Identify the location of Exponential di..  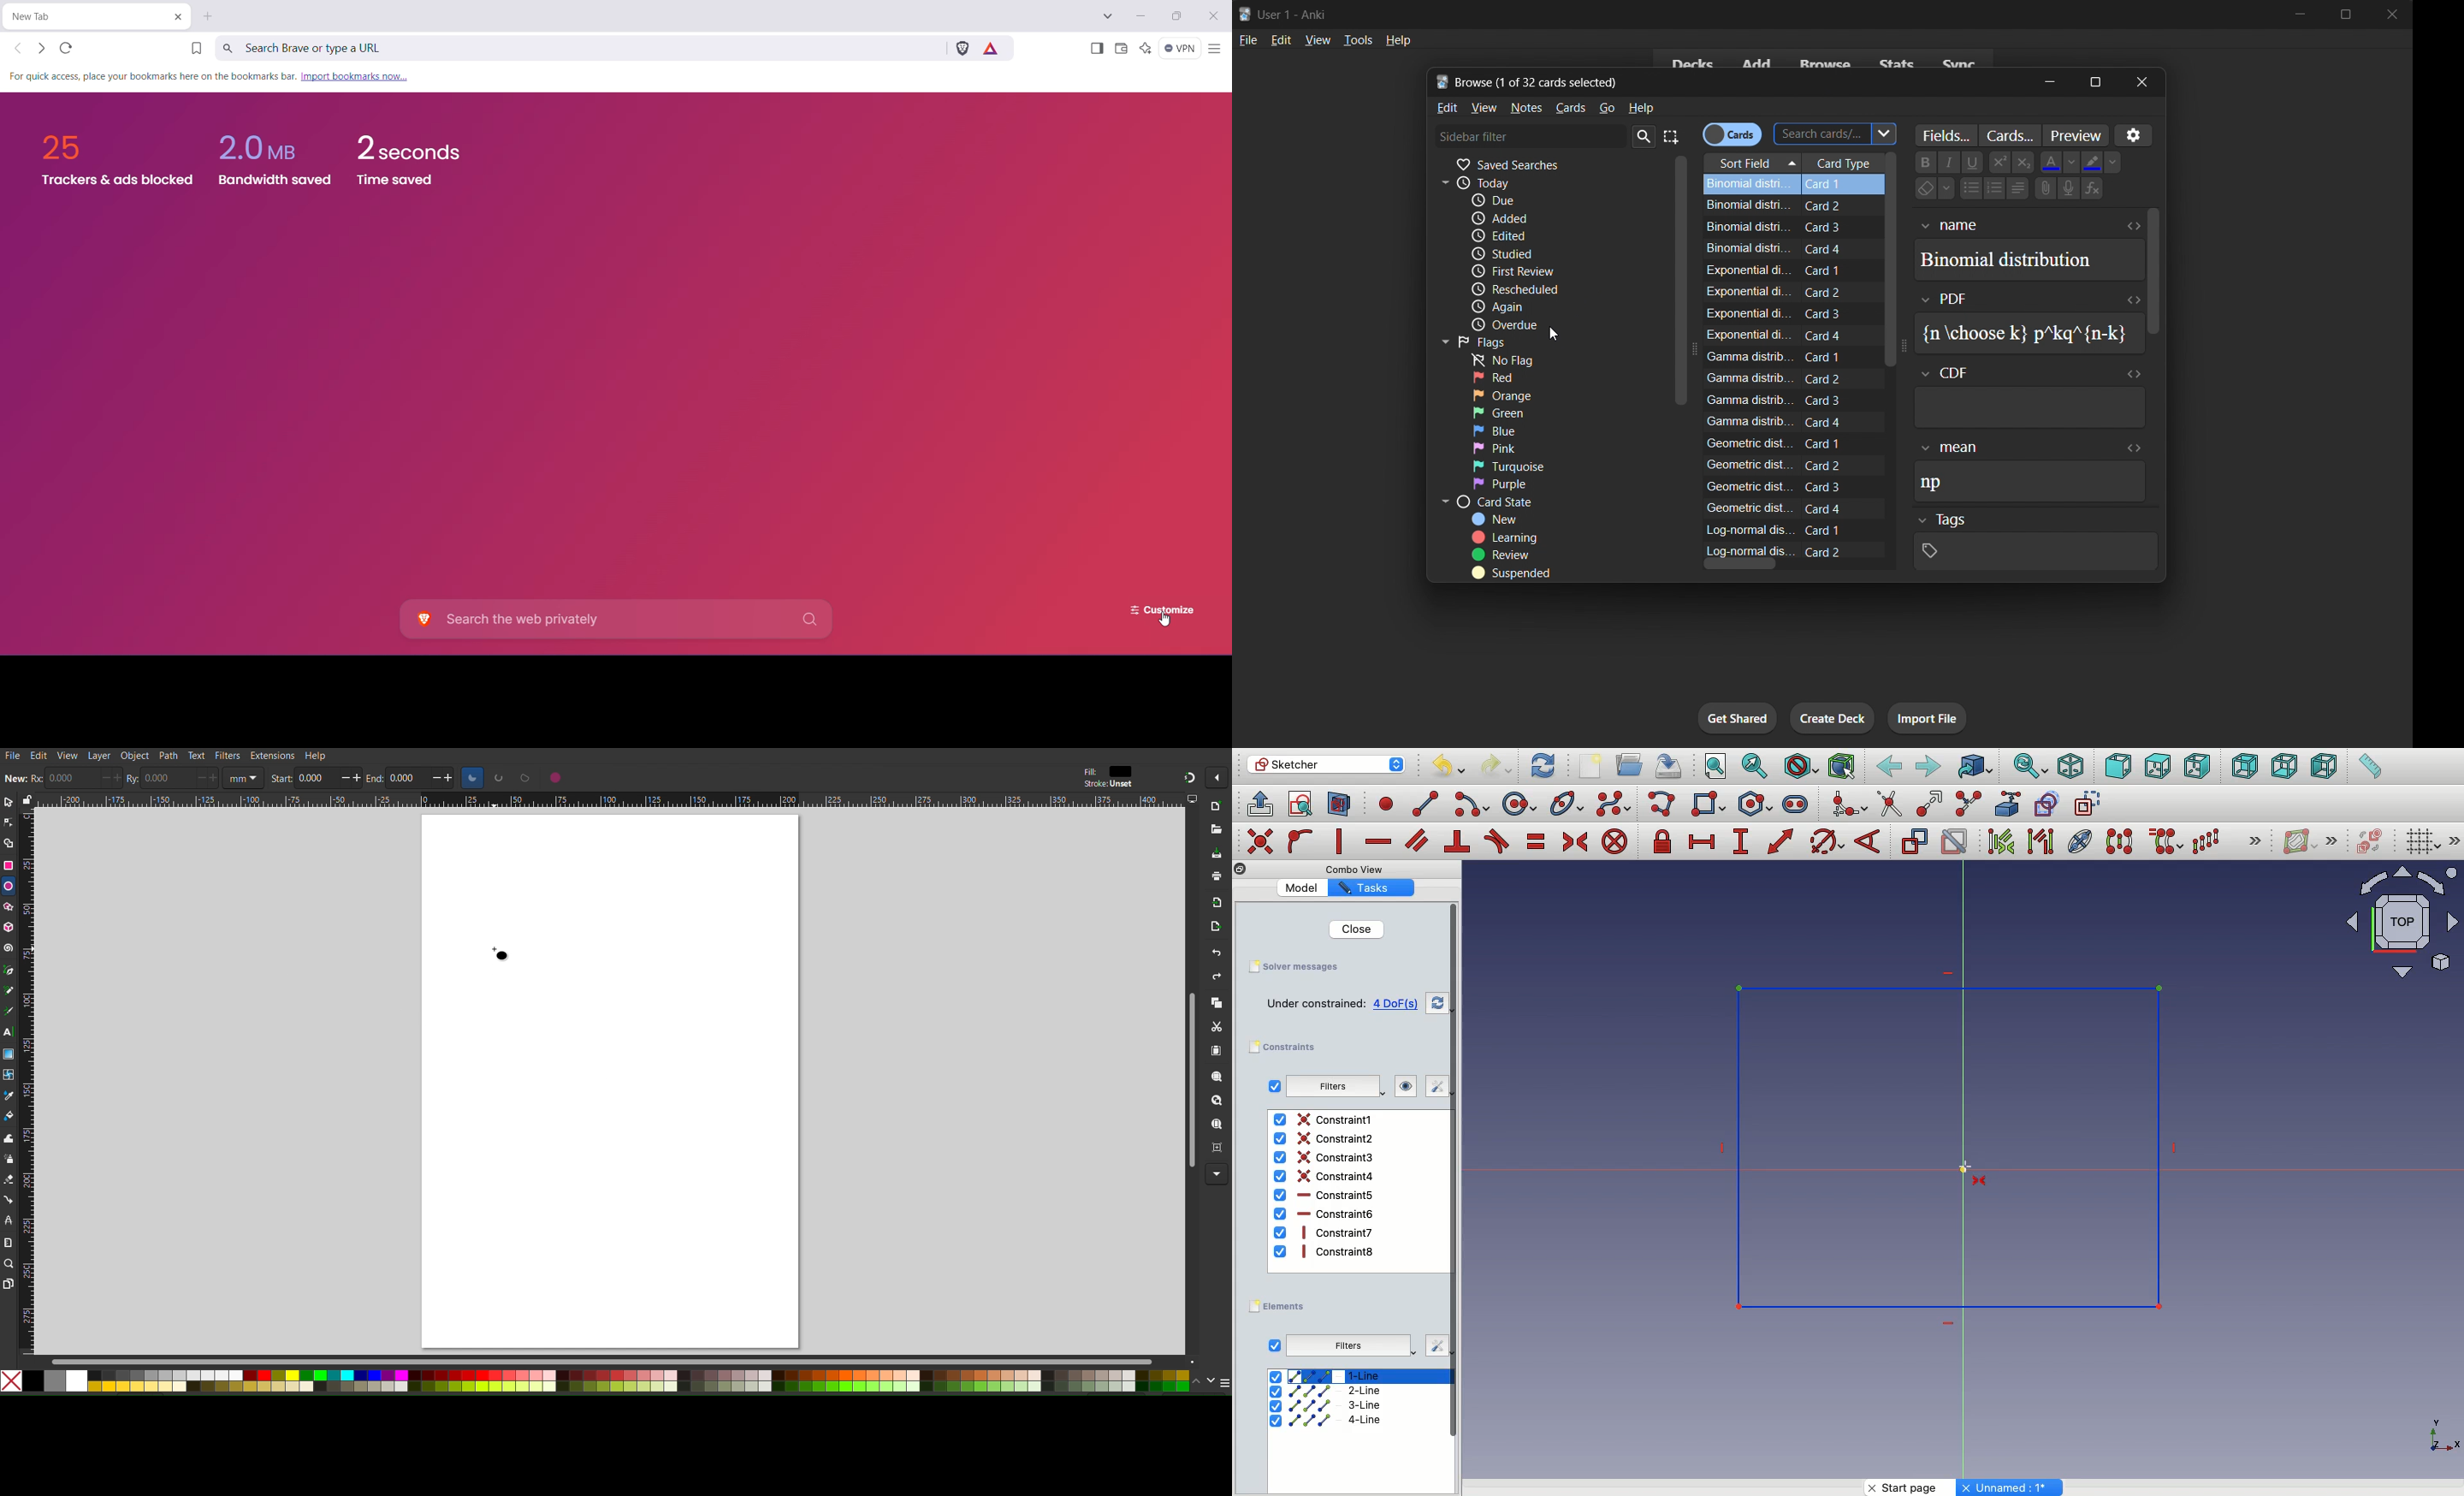
(1746, 335).